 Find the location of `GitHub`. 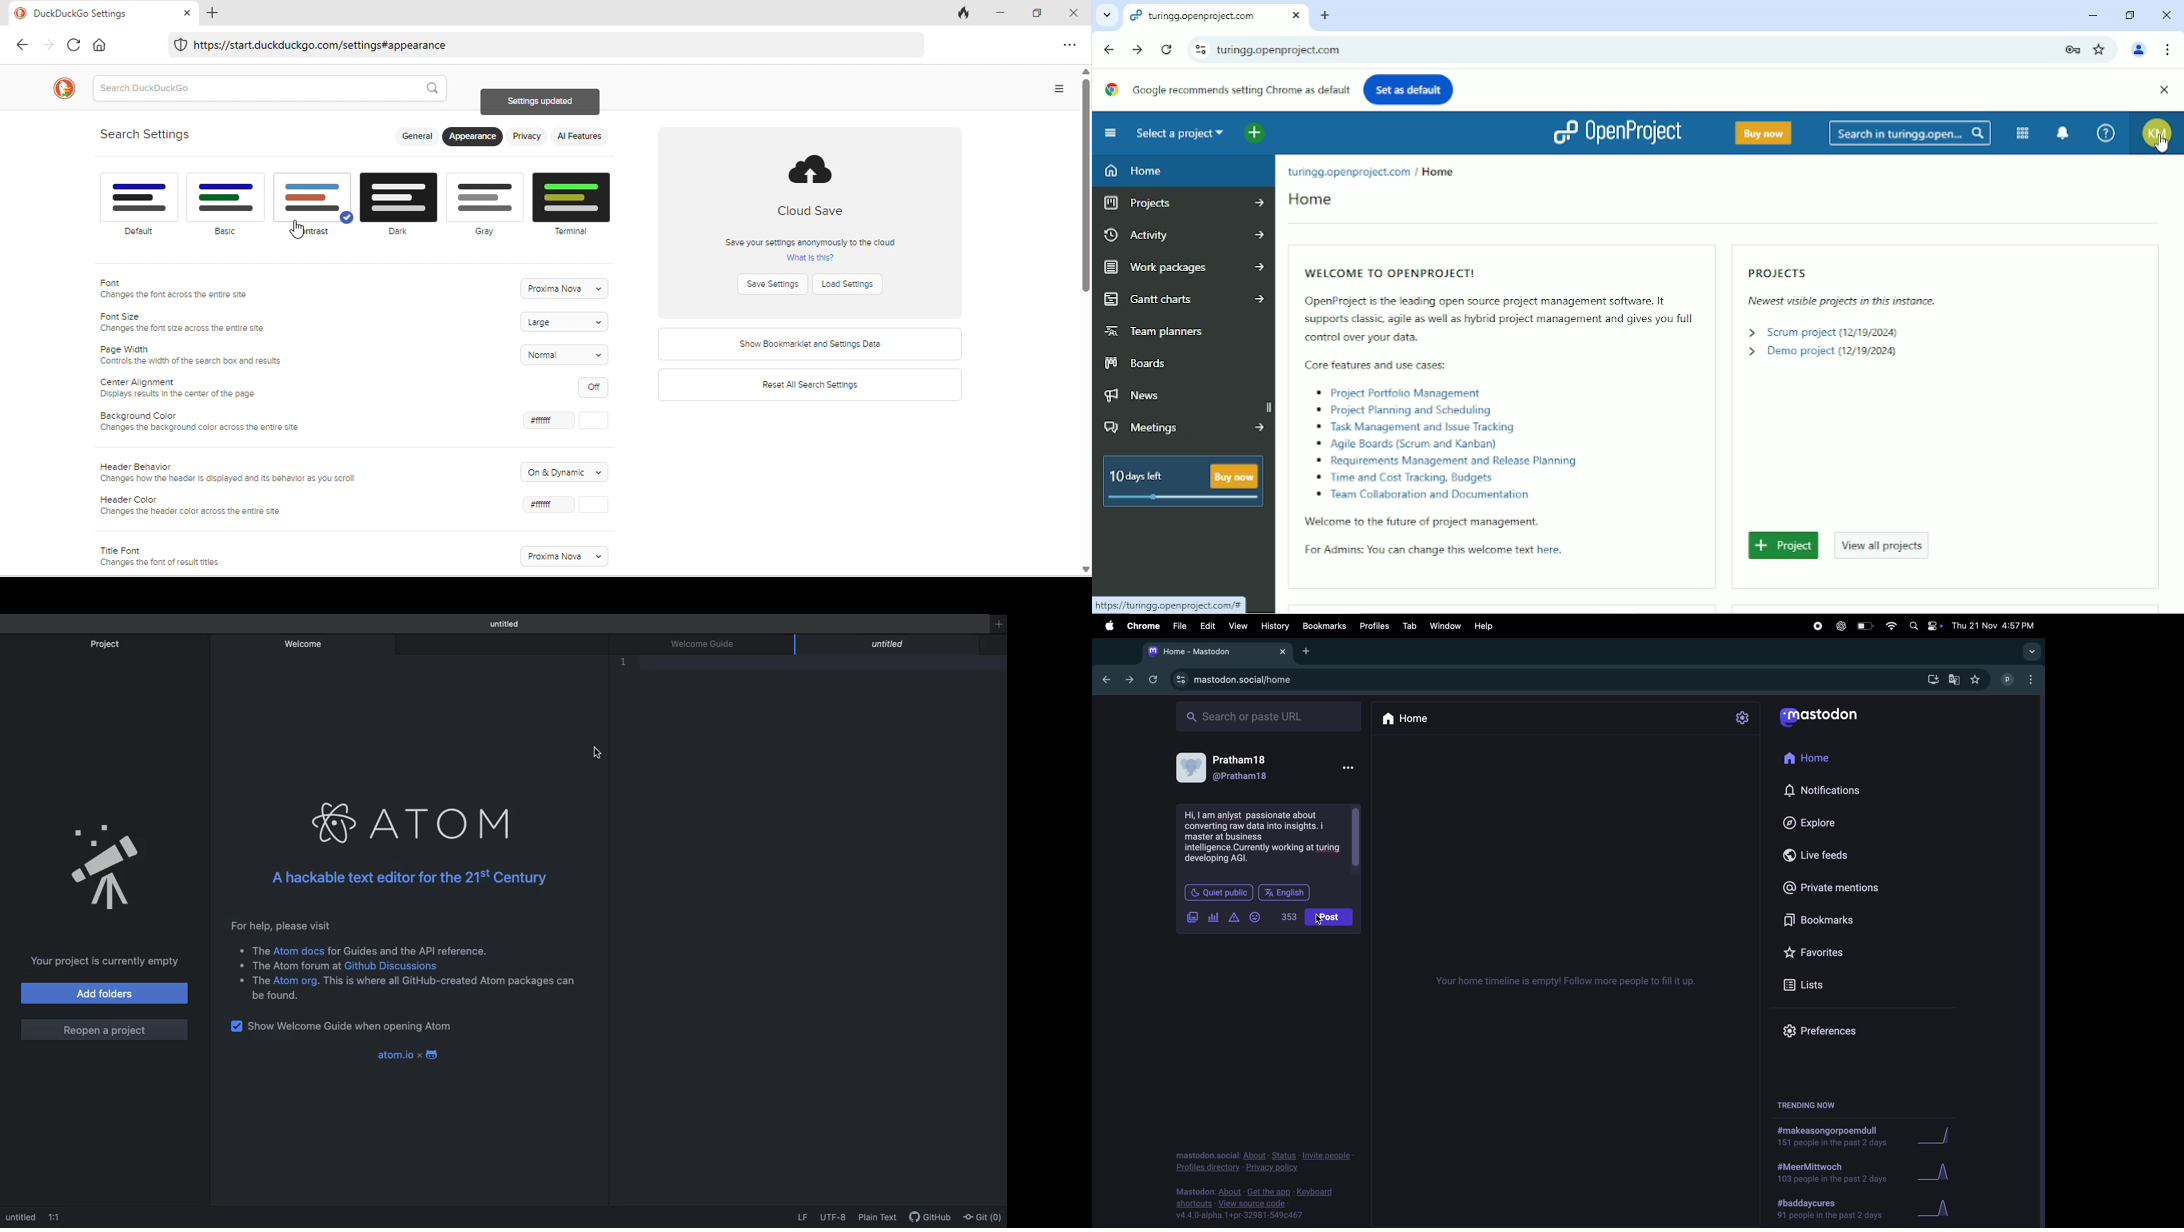

GitHub is located at coordinates (932, 1215).